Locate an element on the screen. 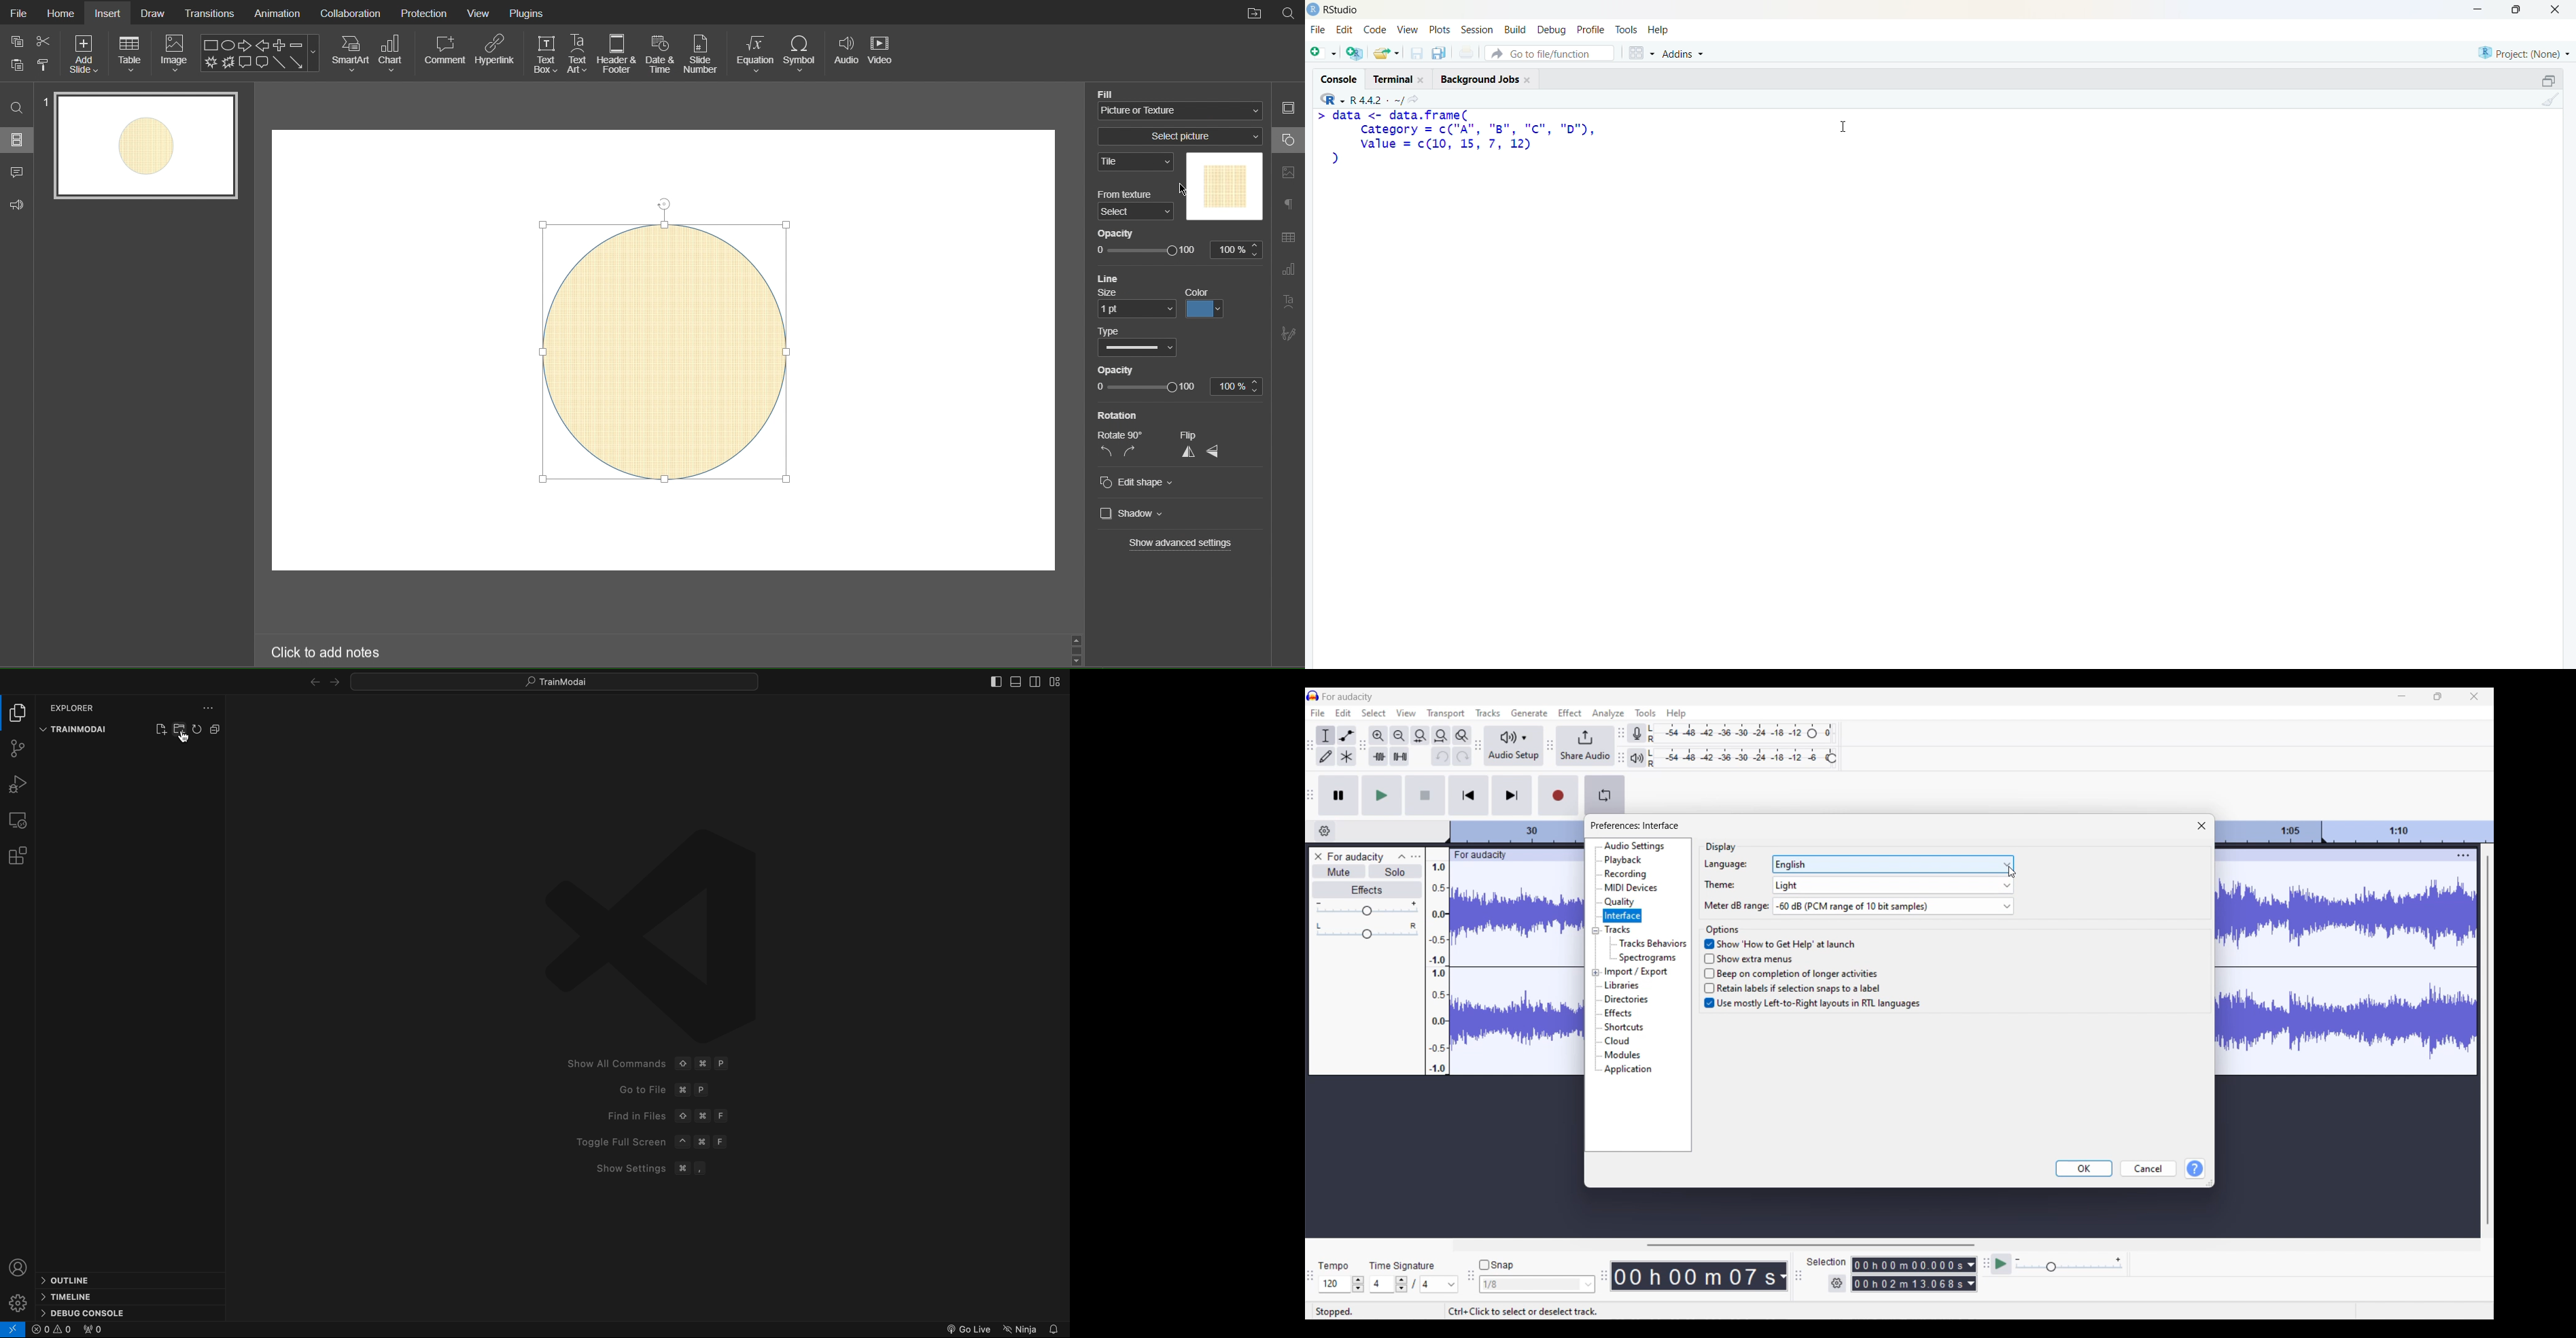 This screenshot has width=2576, height=1344. Duration measurement is located at coordinates (1972, 1274).